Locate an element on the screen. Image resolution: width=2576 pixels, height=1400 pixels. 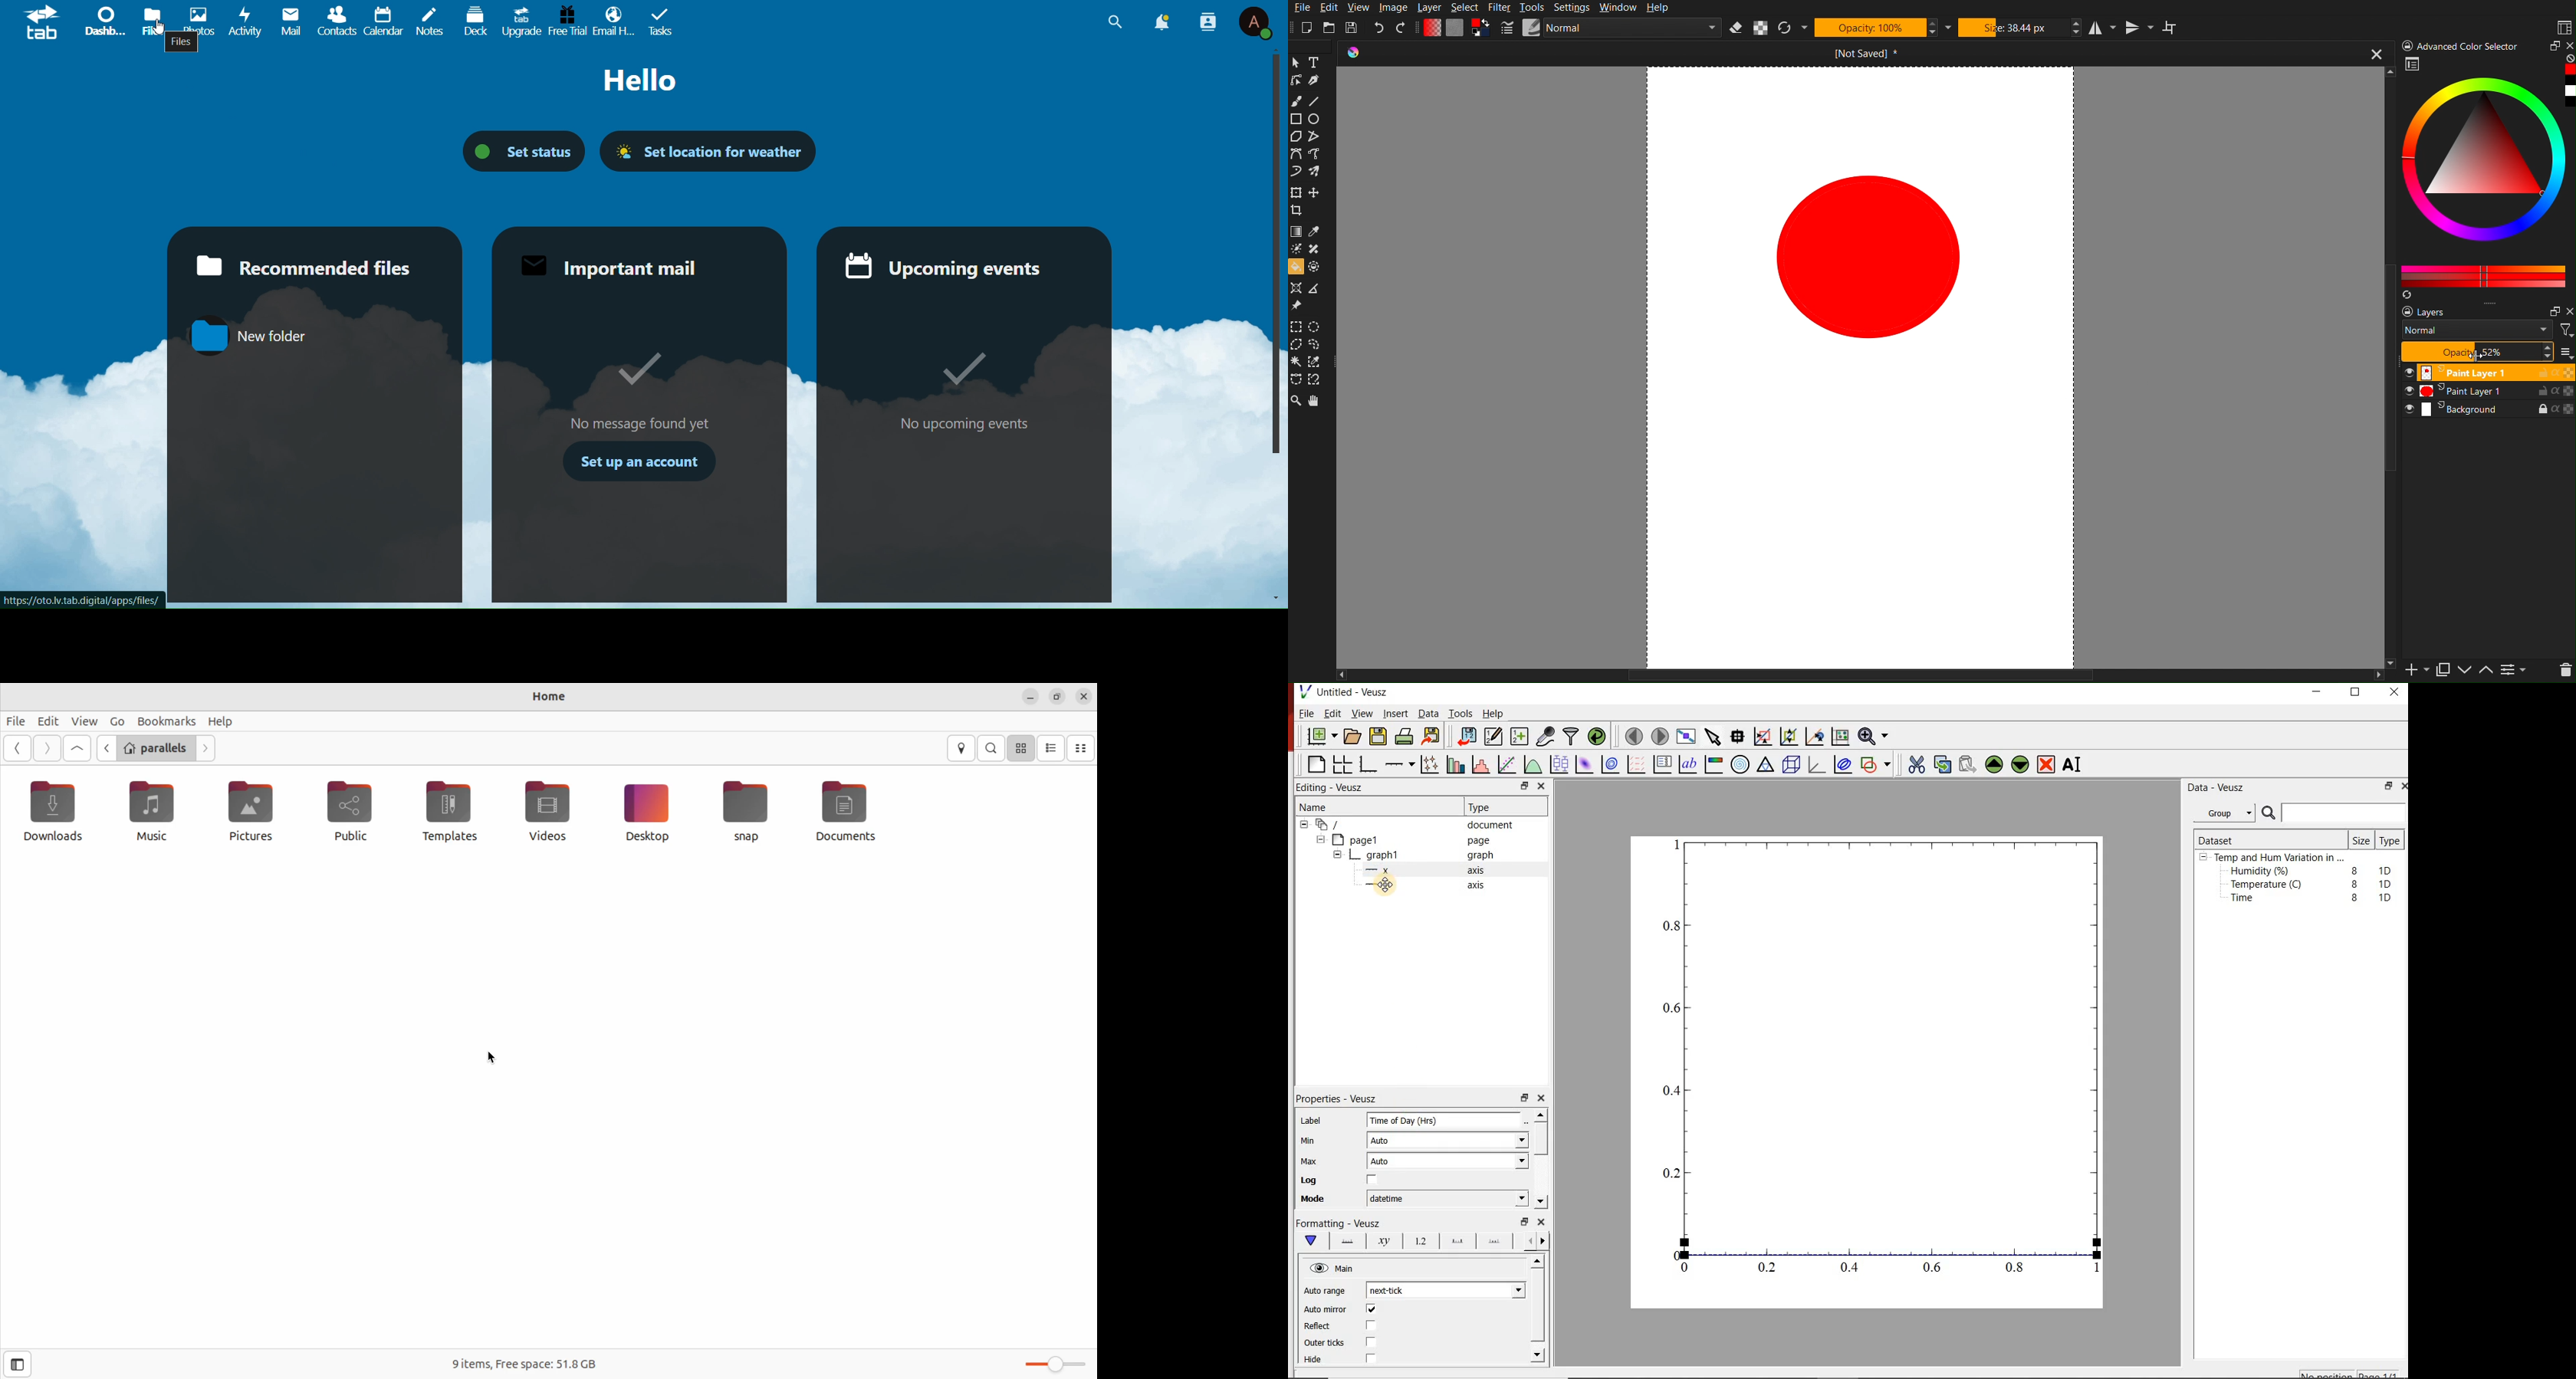
8 is located at coordinates (2352, 868).